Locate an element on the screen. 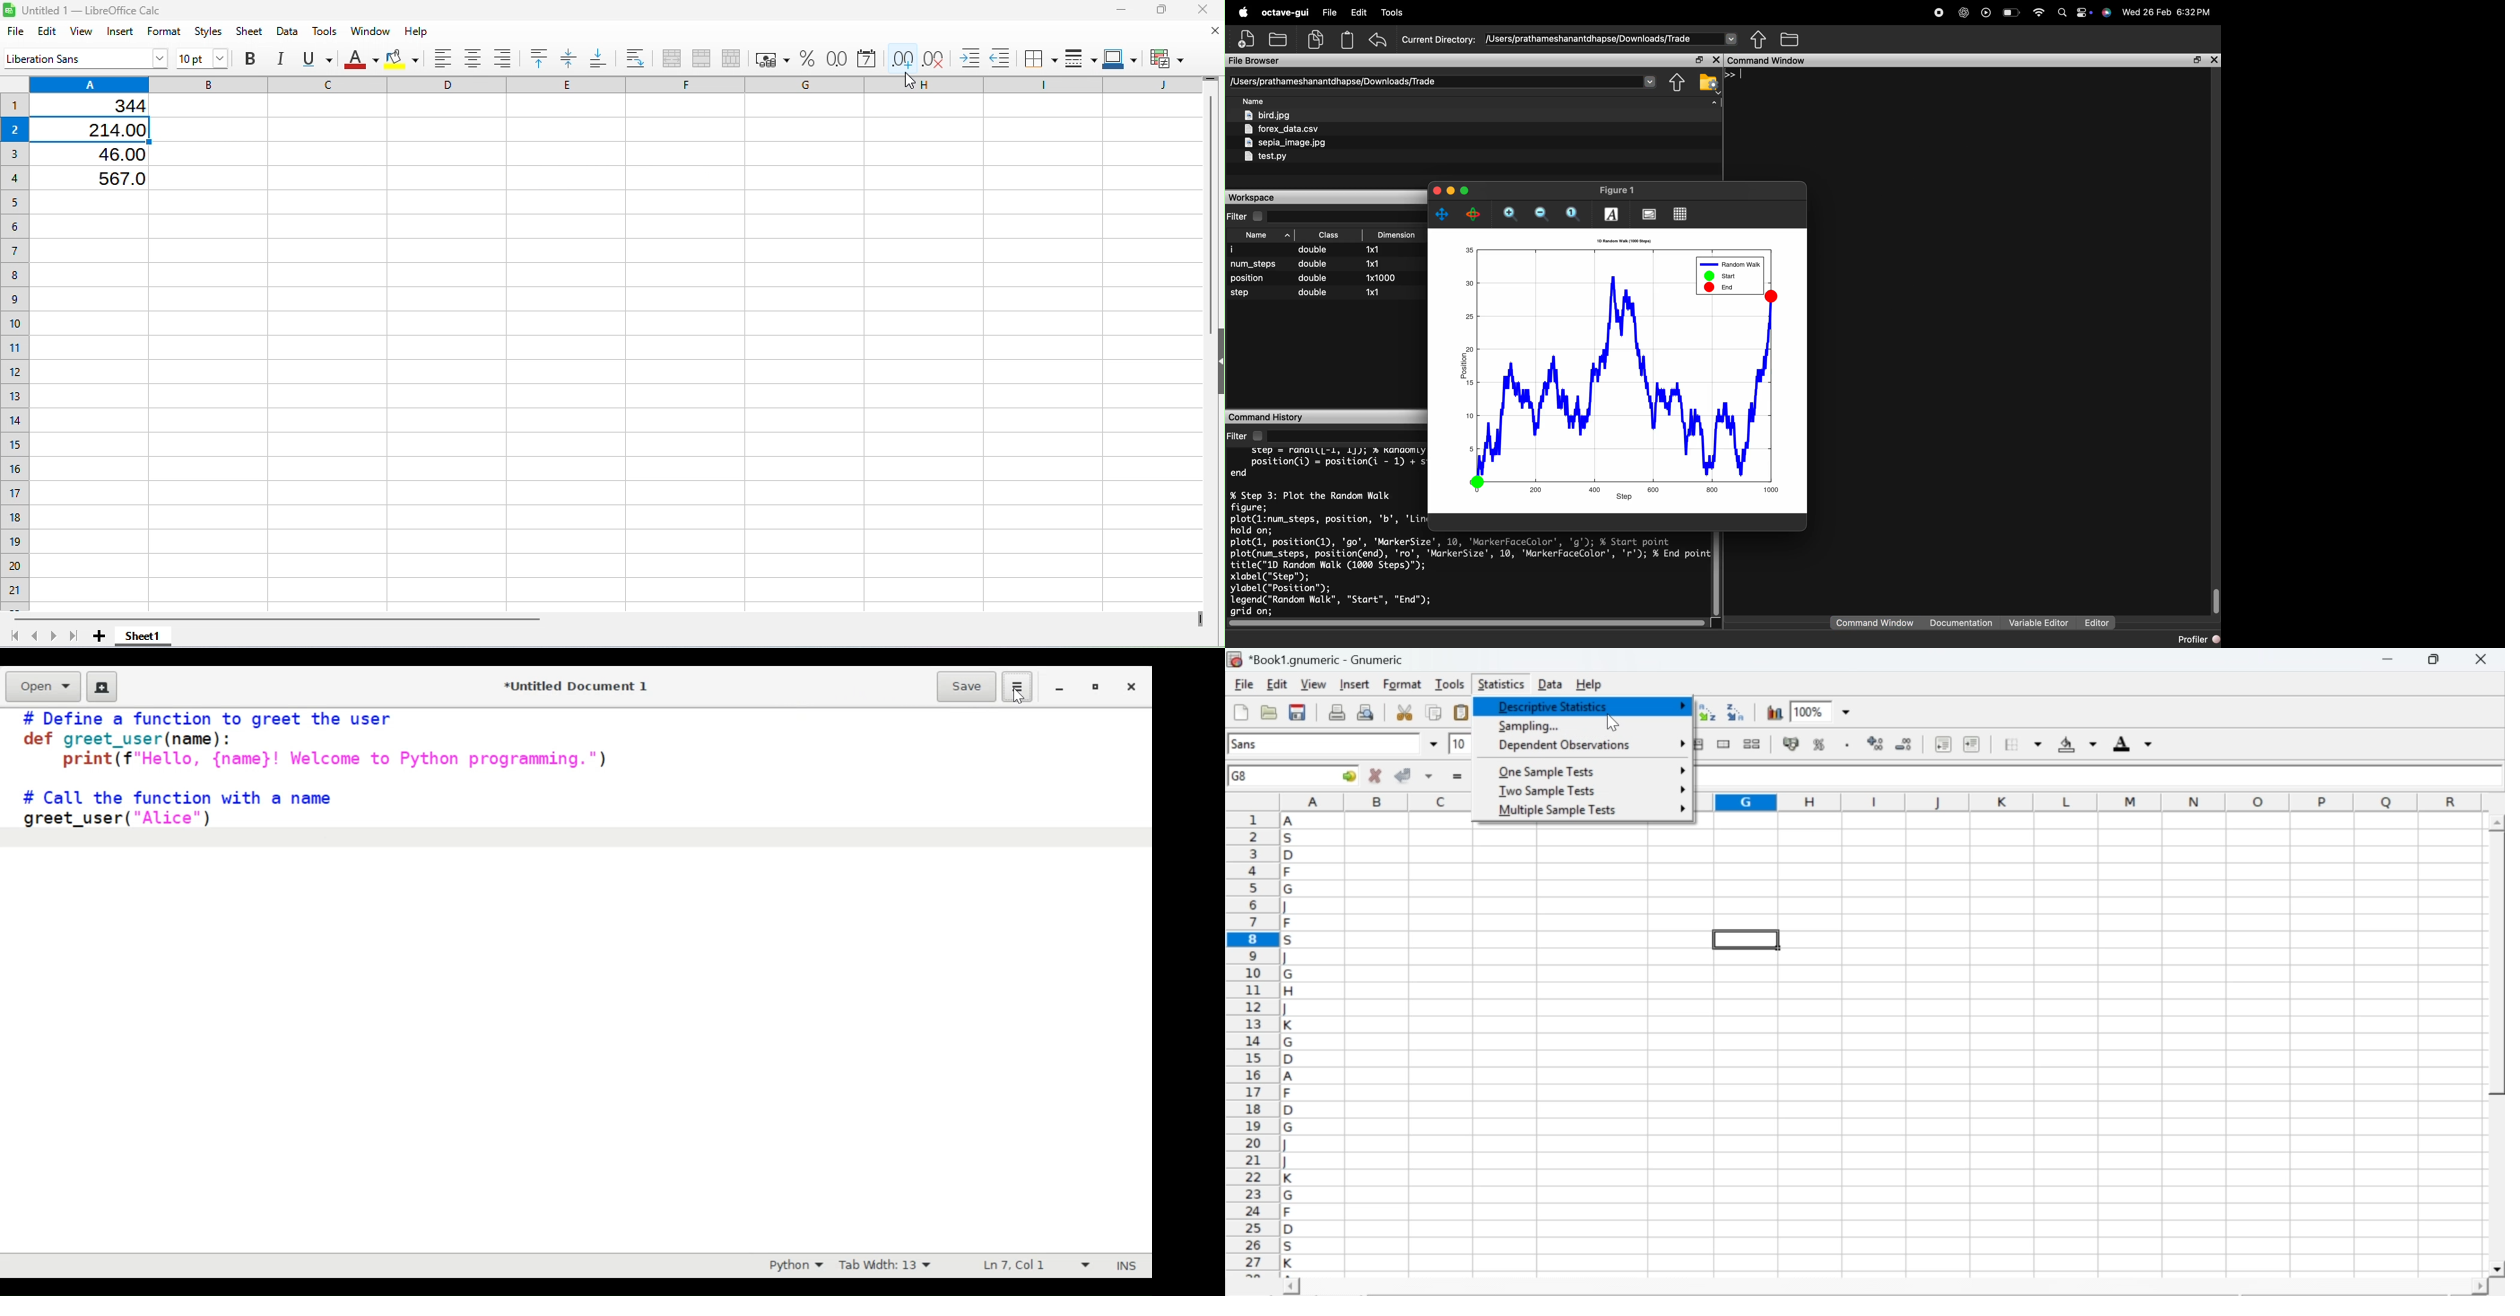 The image size is (2520, 1316). Align bottom is located at coordinates (599, 56).